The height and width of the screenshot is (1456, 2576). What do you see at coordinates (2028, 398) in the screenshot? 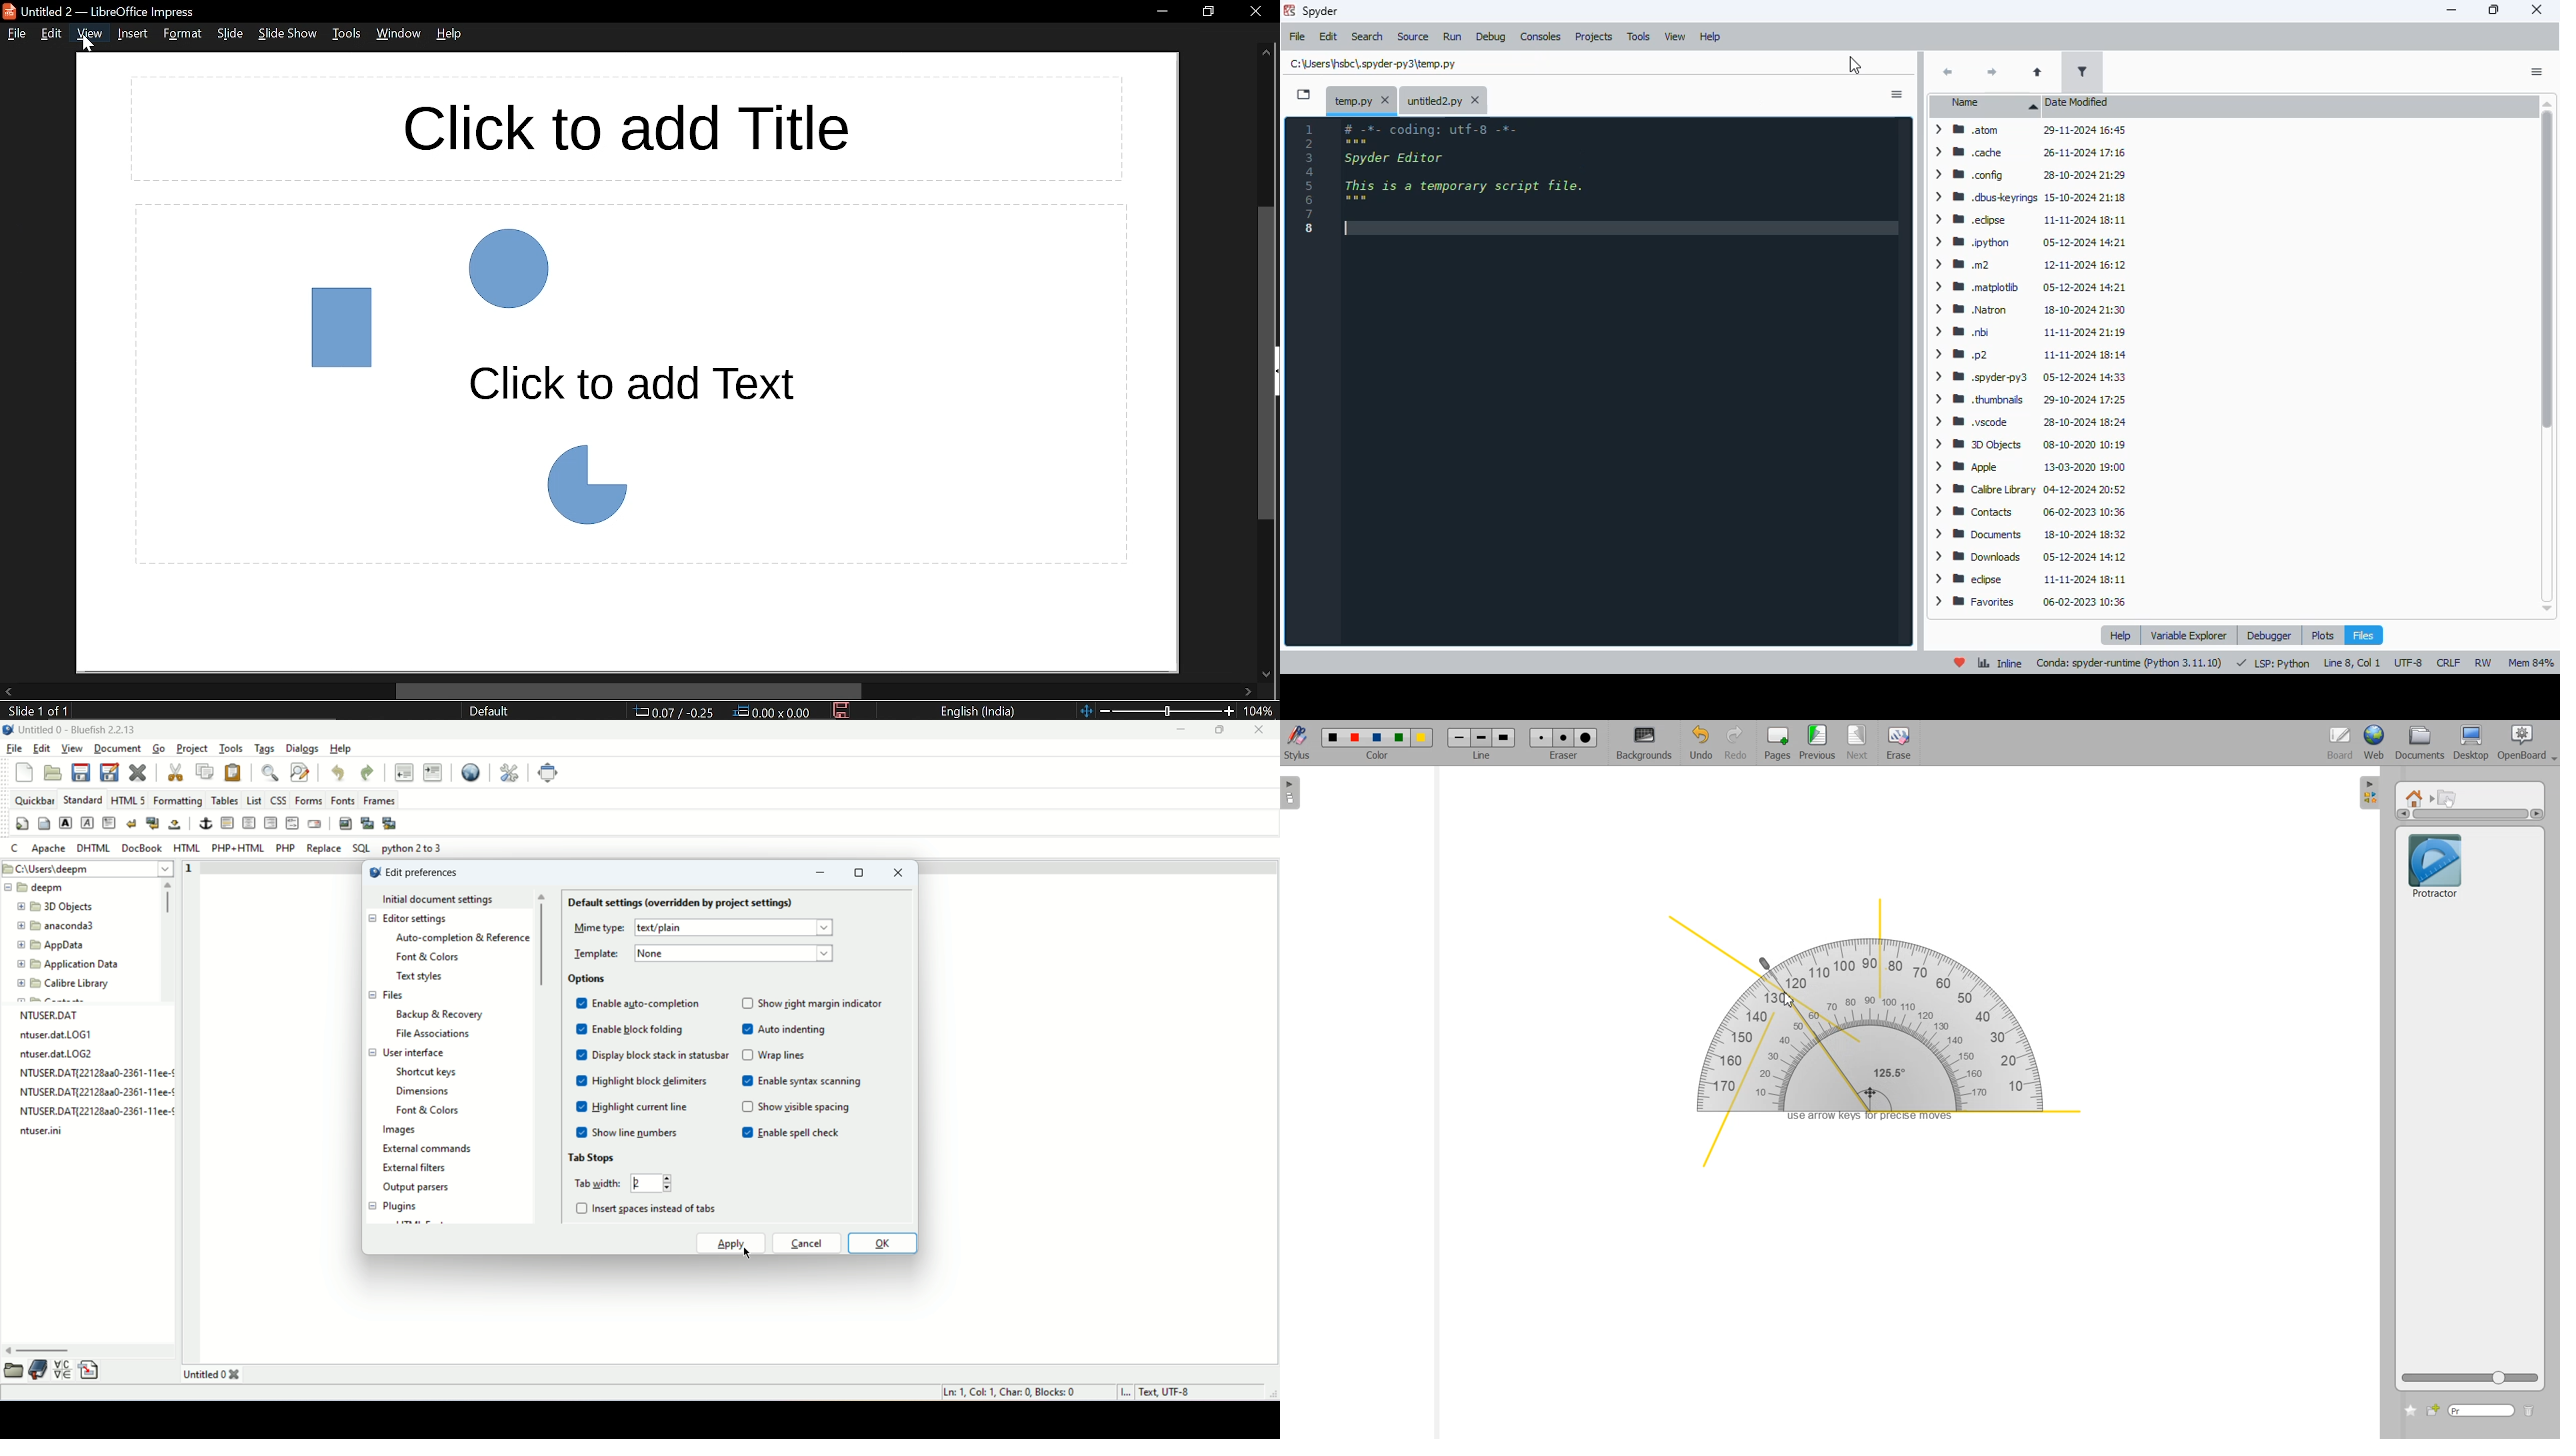
I see `> WB thumbnails 29-10-2024 17:25` at bounding box center [2028, 398].